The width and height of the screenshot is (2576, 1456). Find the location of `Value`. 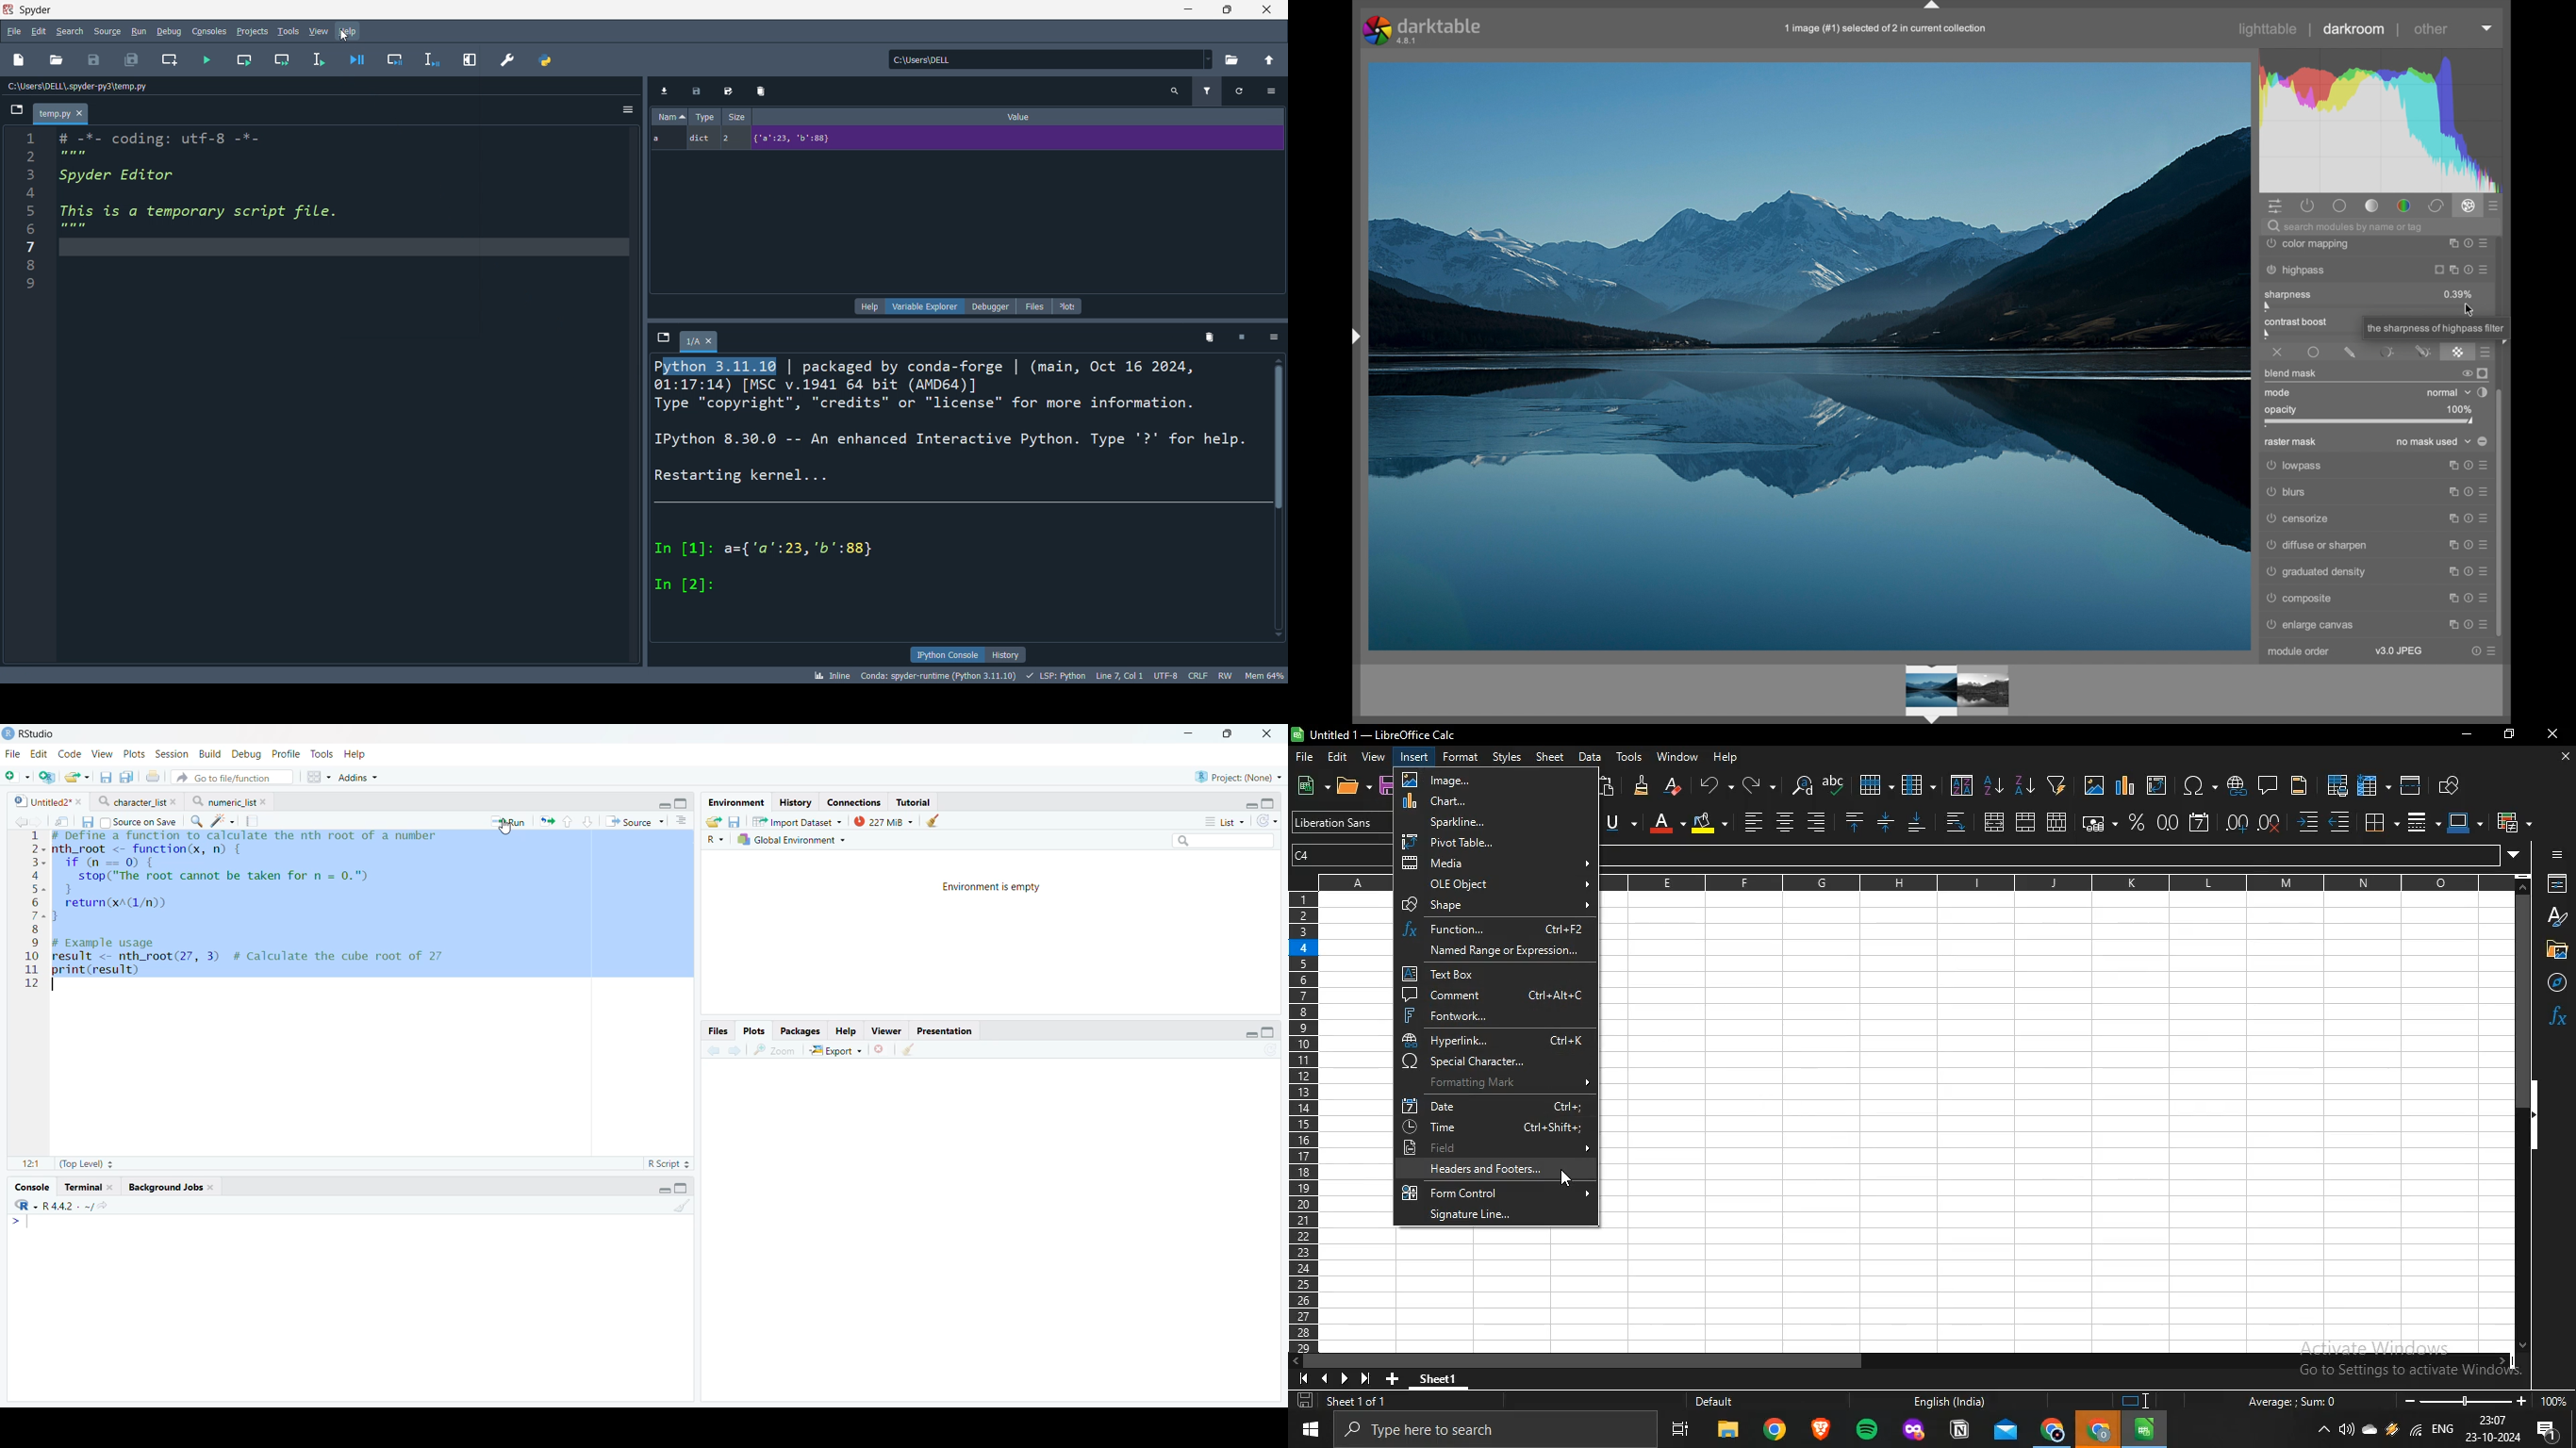

Value is located at coordinates (1018, 117).